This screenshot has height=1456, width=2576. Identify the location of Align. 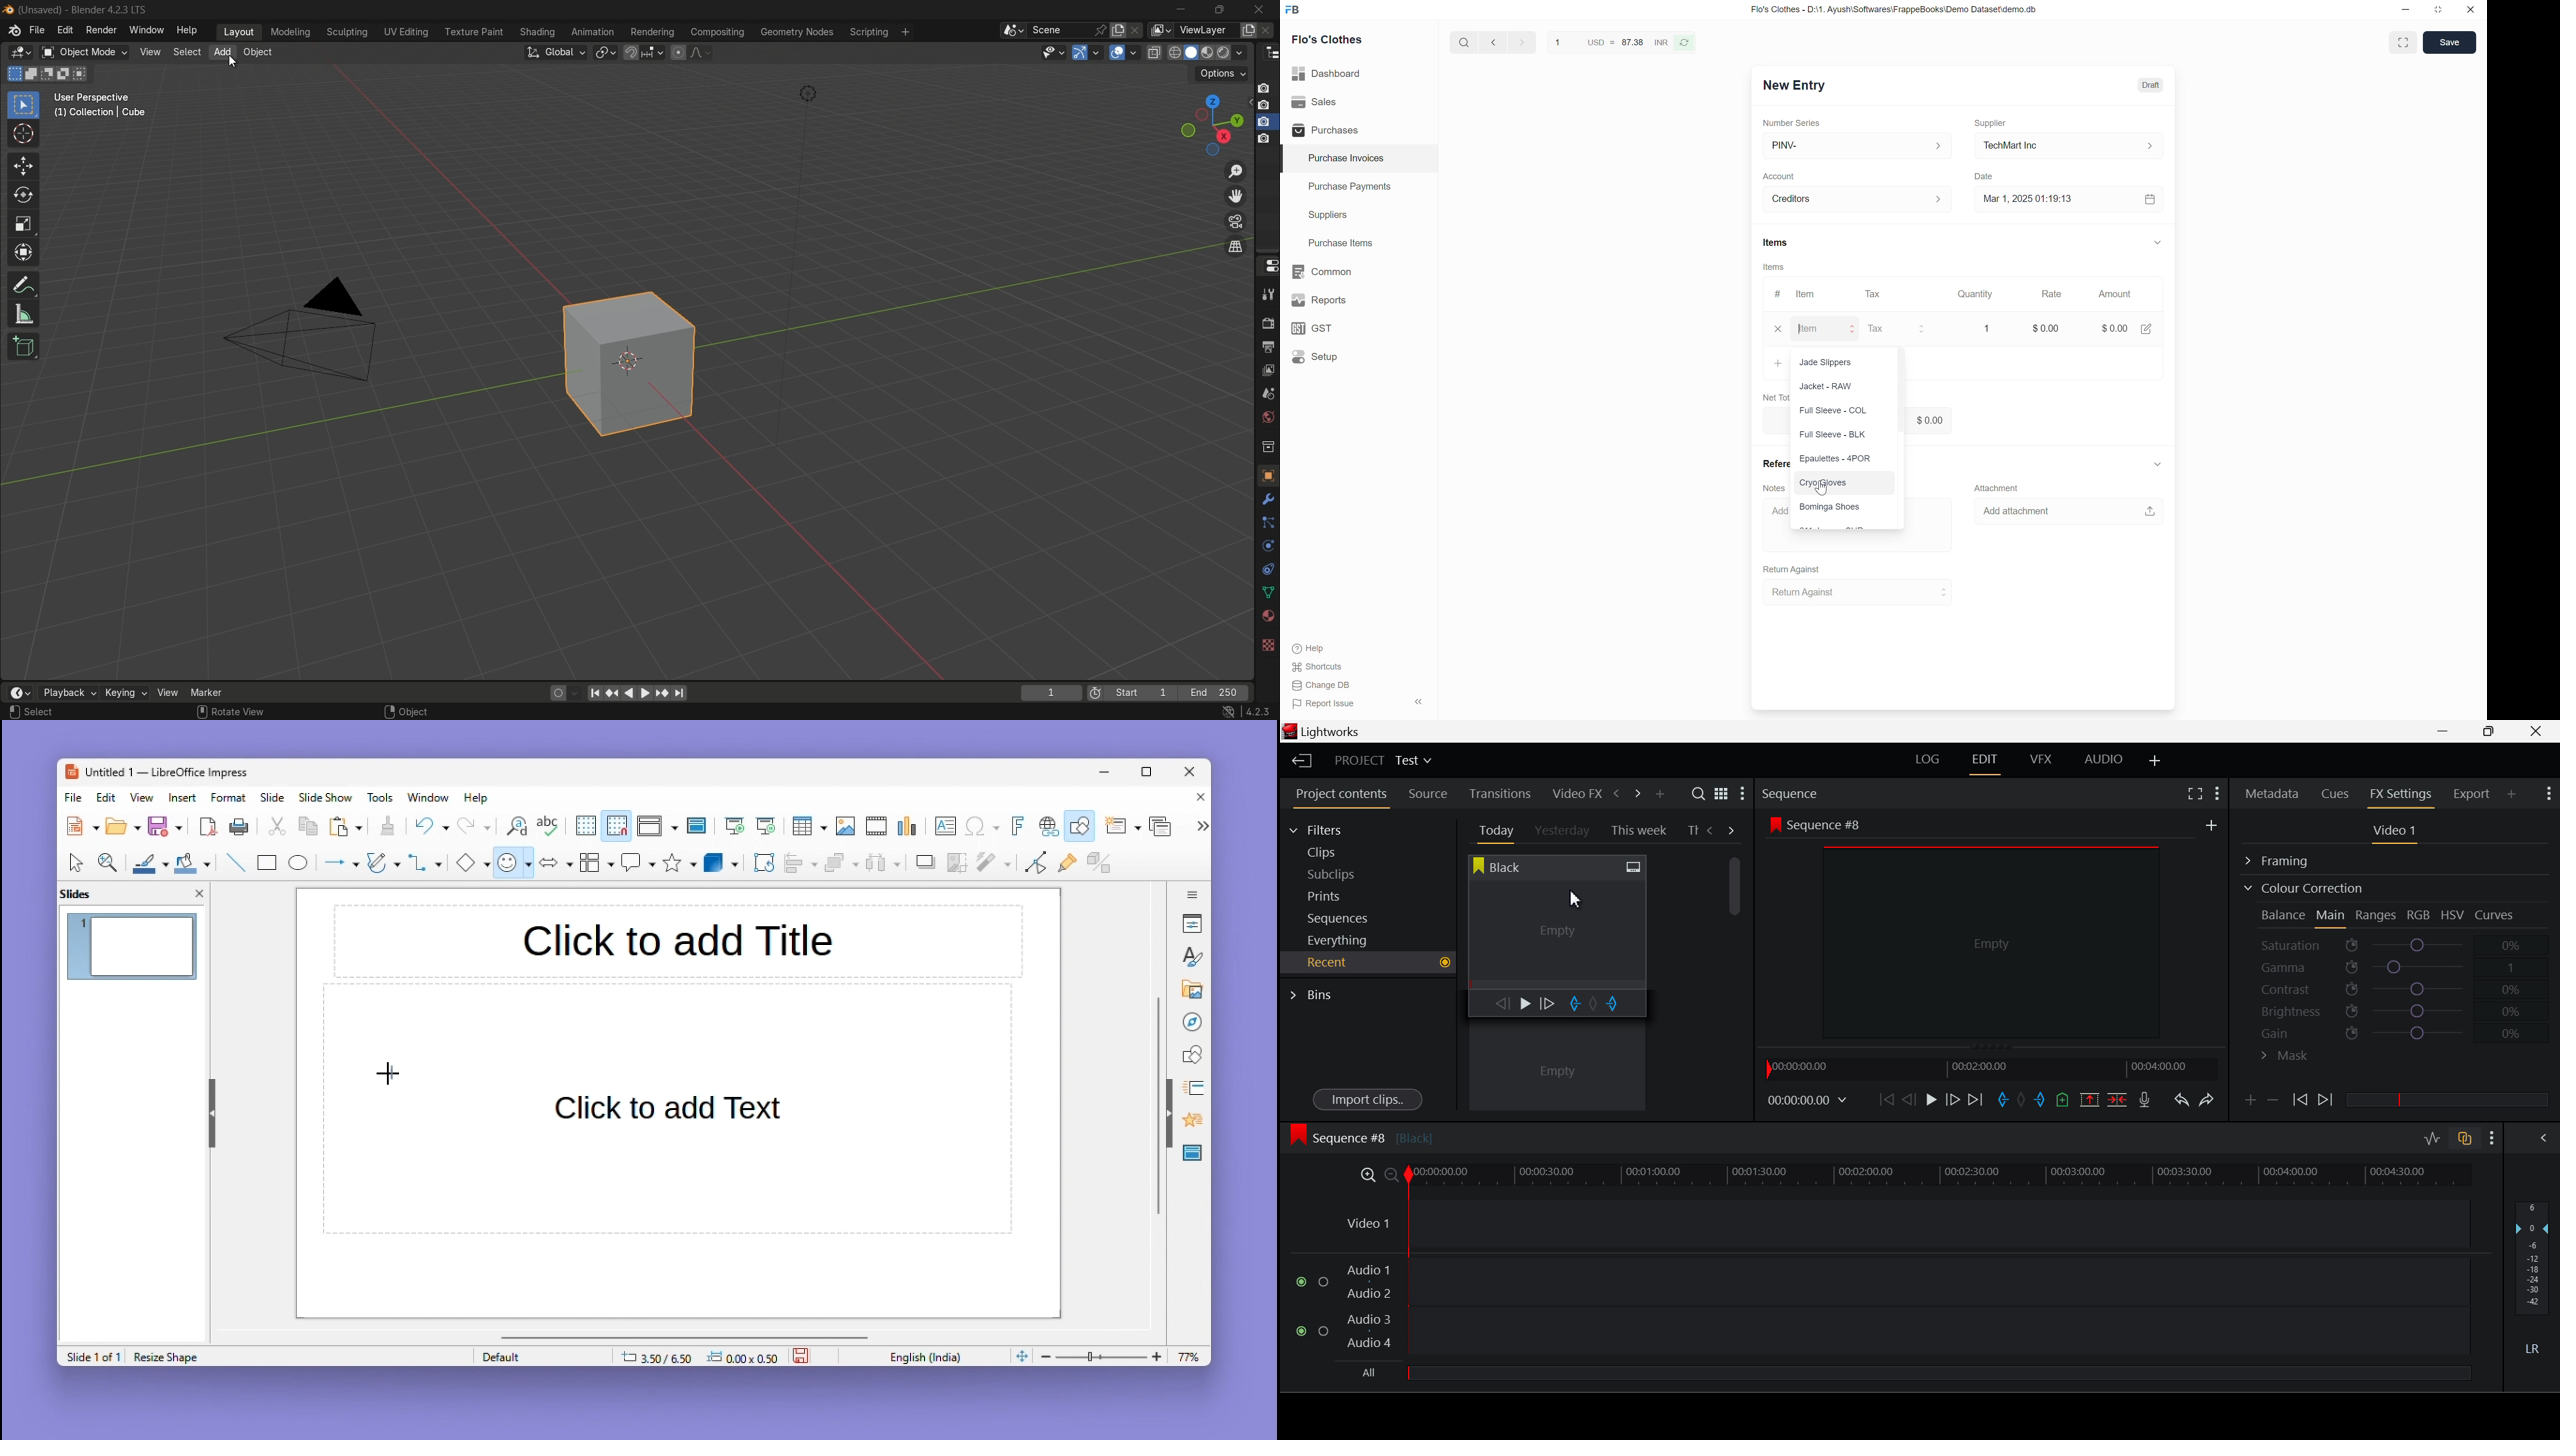
(800, 863).